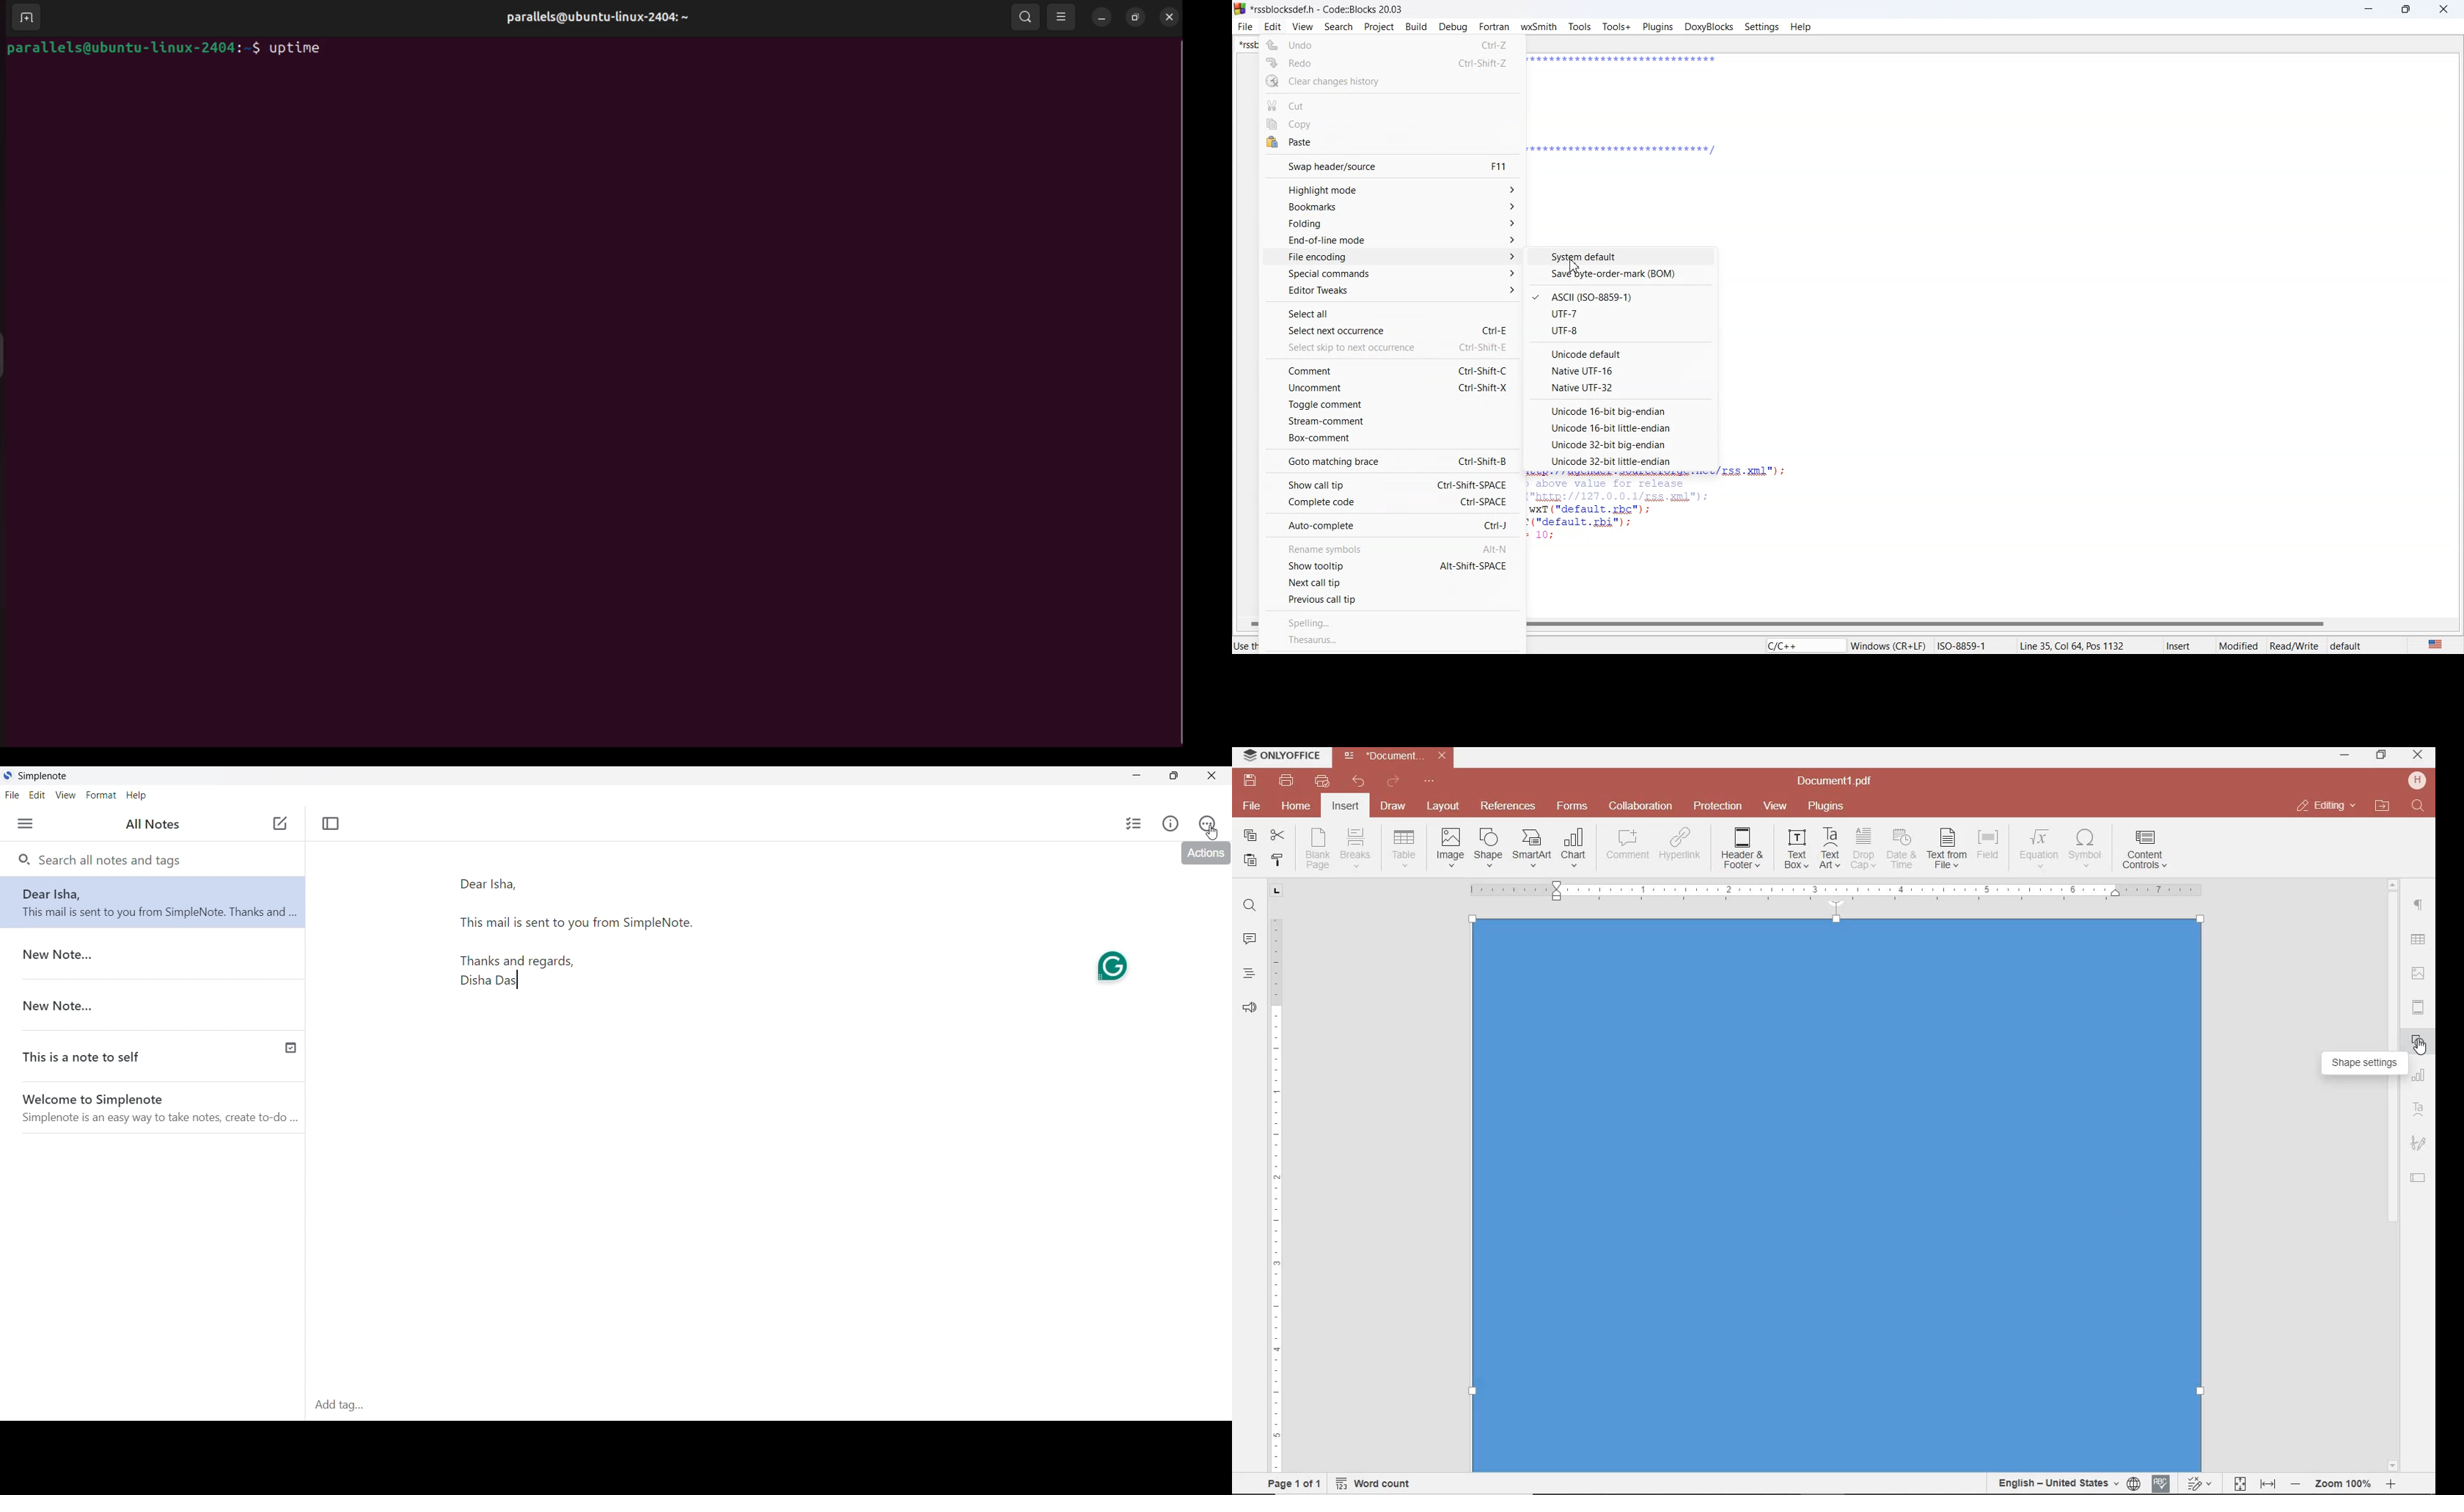  Describe the element at coordinates (1137, 775) in the screenshot. I see `Minimize` at that location.